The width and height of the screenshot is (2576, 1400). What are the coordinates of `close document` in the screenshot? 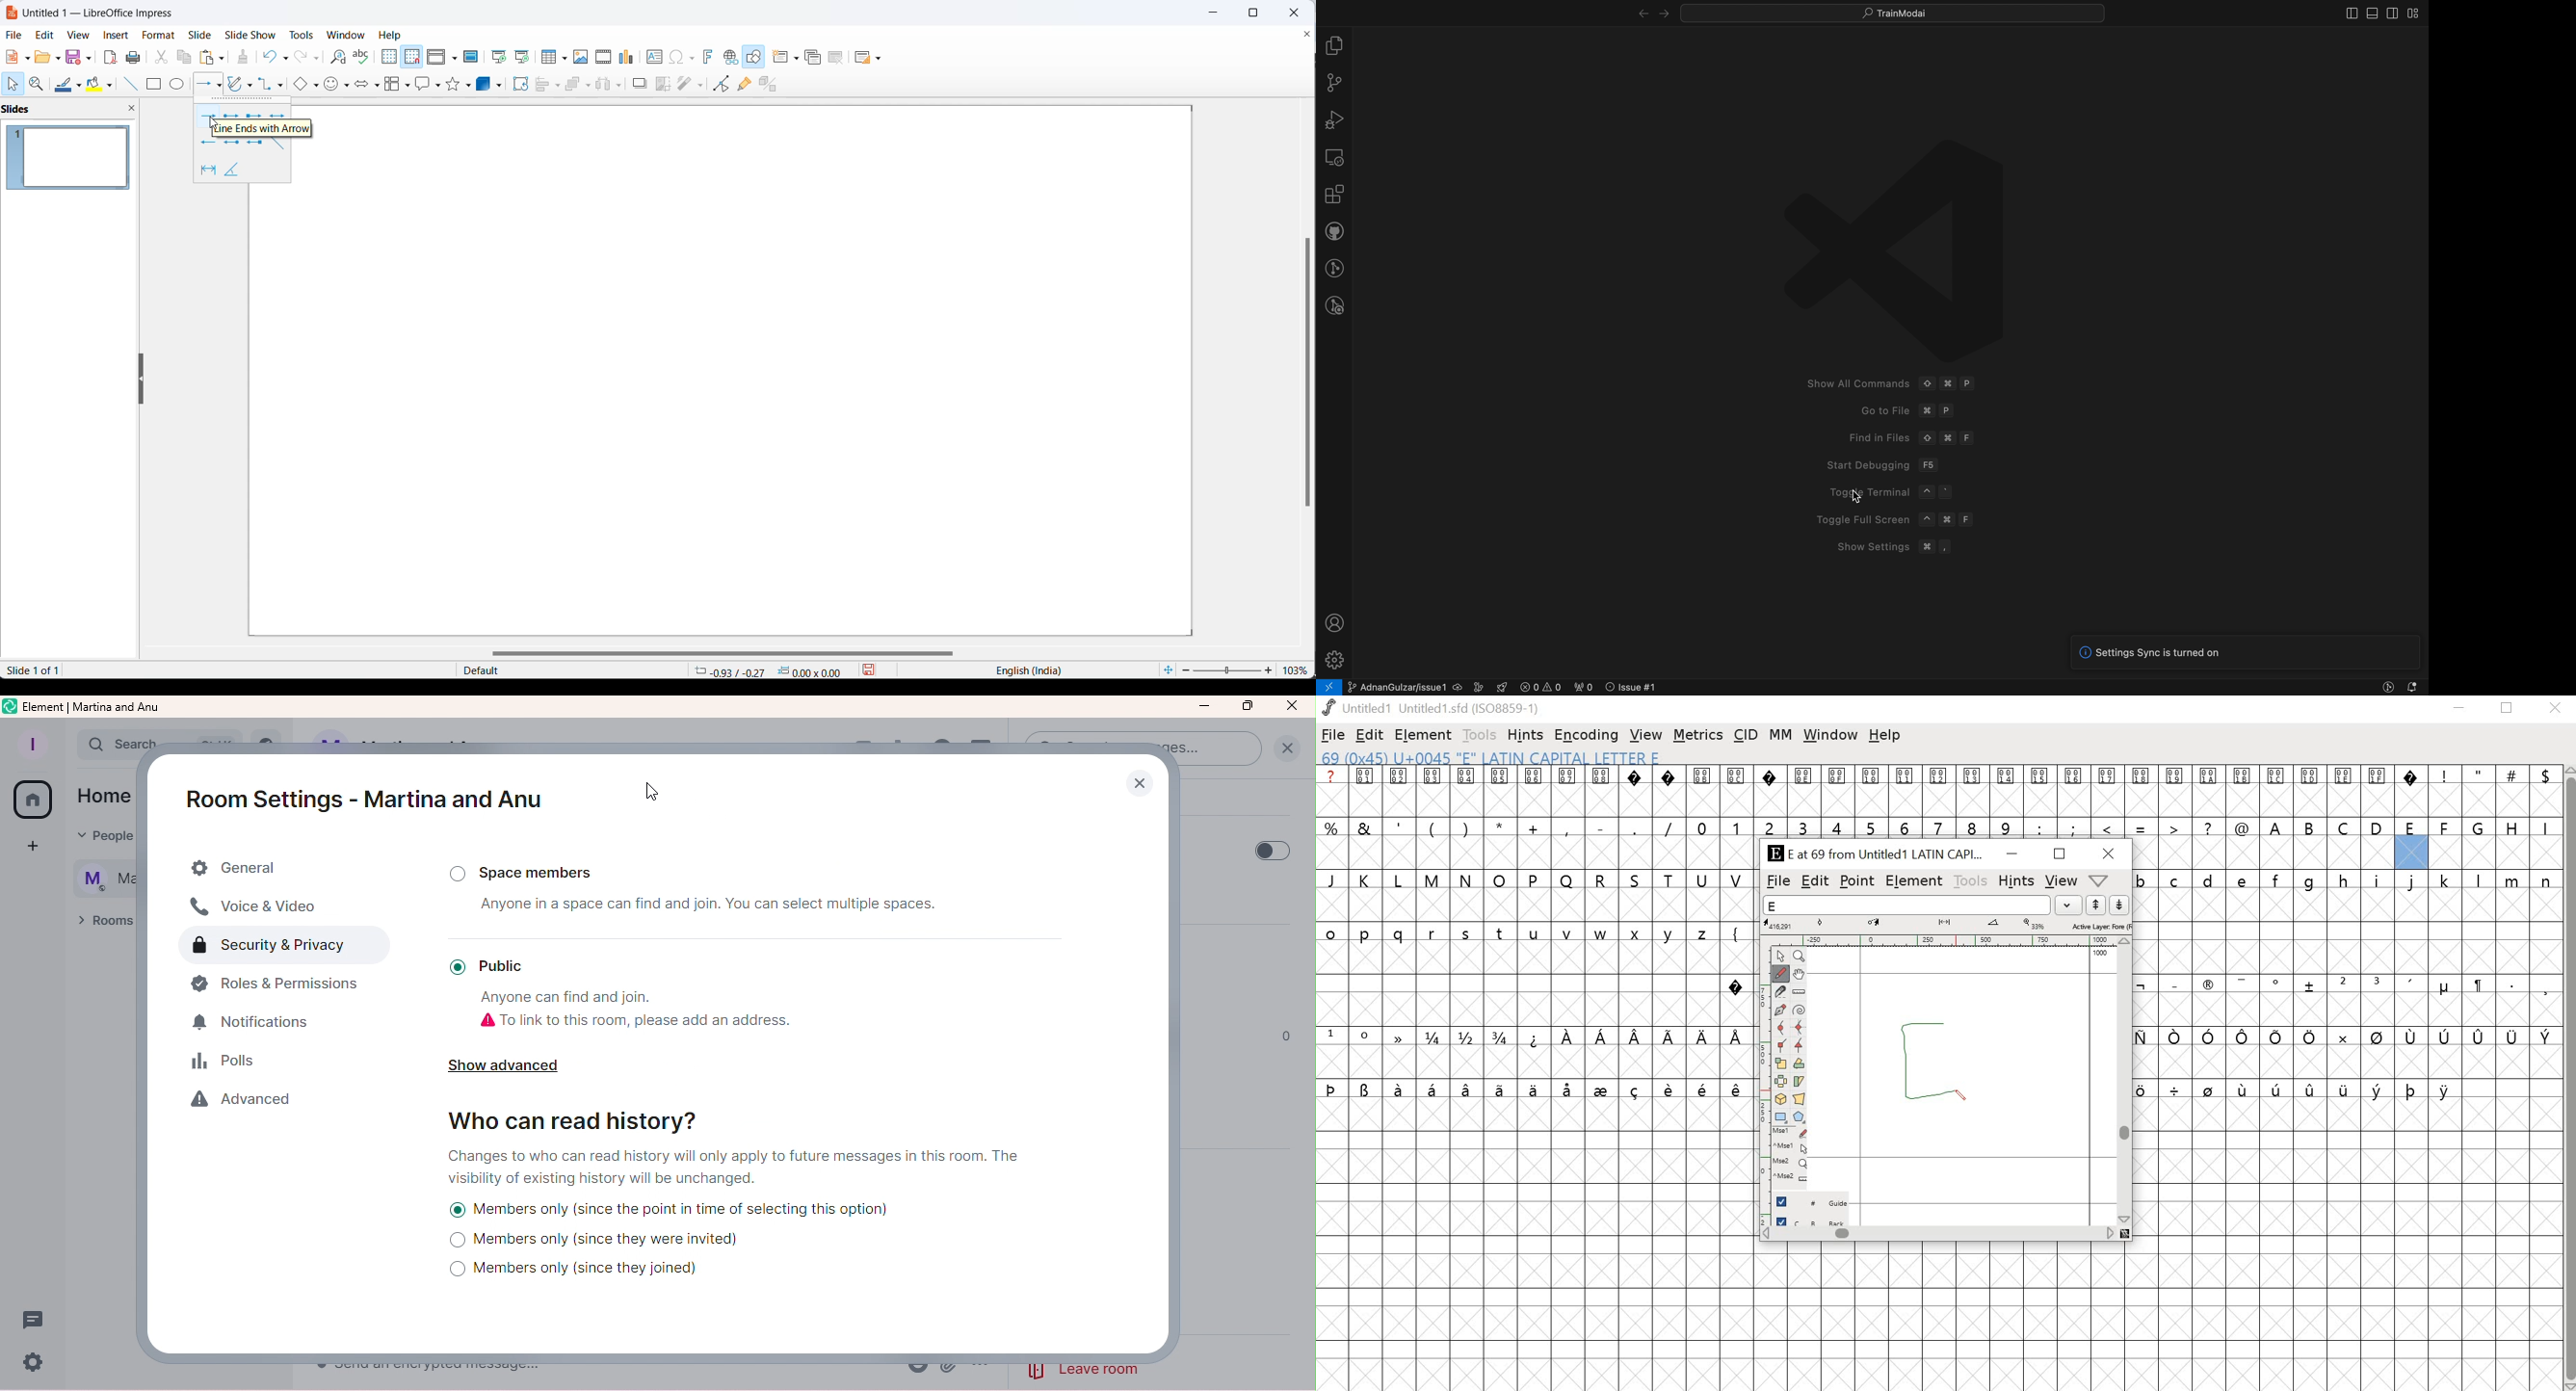 It's located at (1308, 33).